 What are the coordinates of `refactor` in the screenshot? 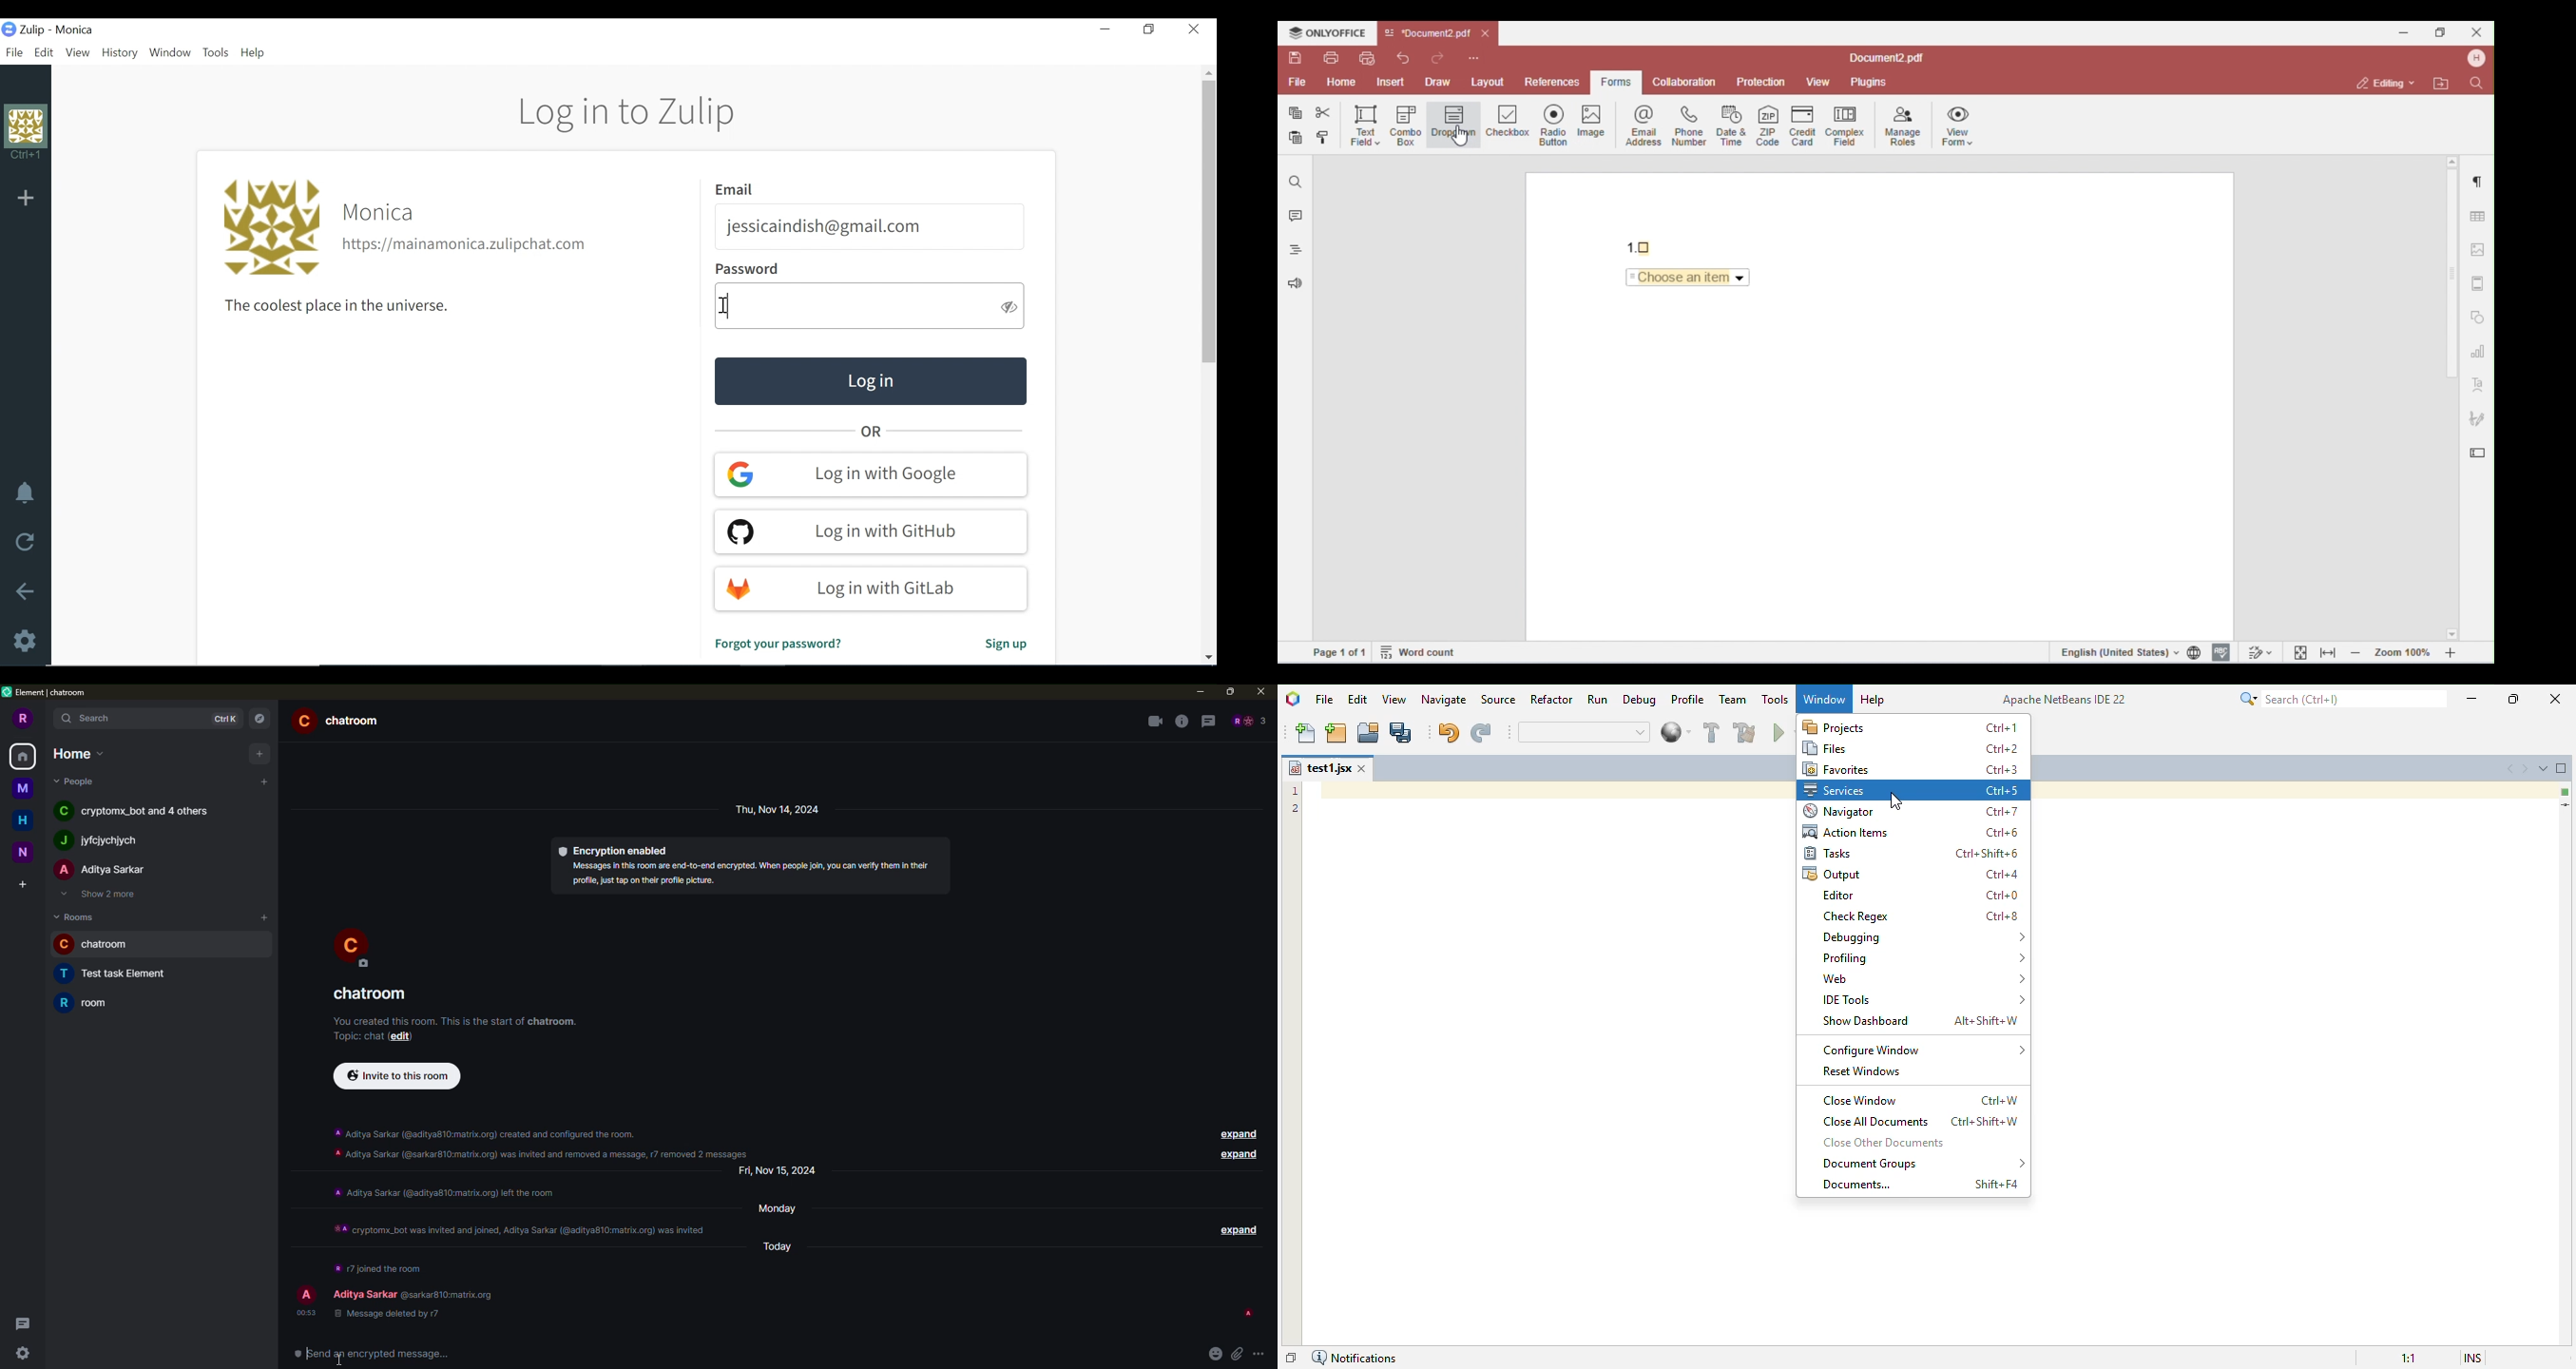 It's located at (1552, 699).